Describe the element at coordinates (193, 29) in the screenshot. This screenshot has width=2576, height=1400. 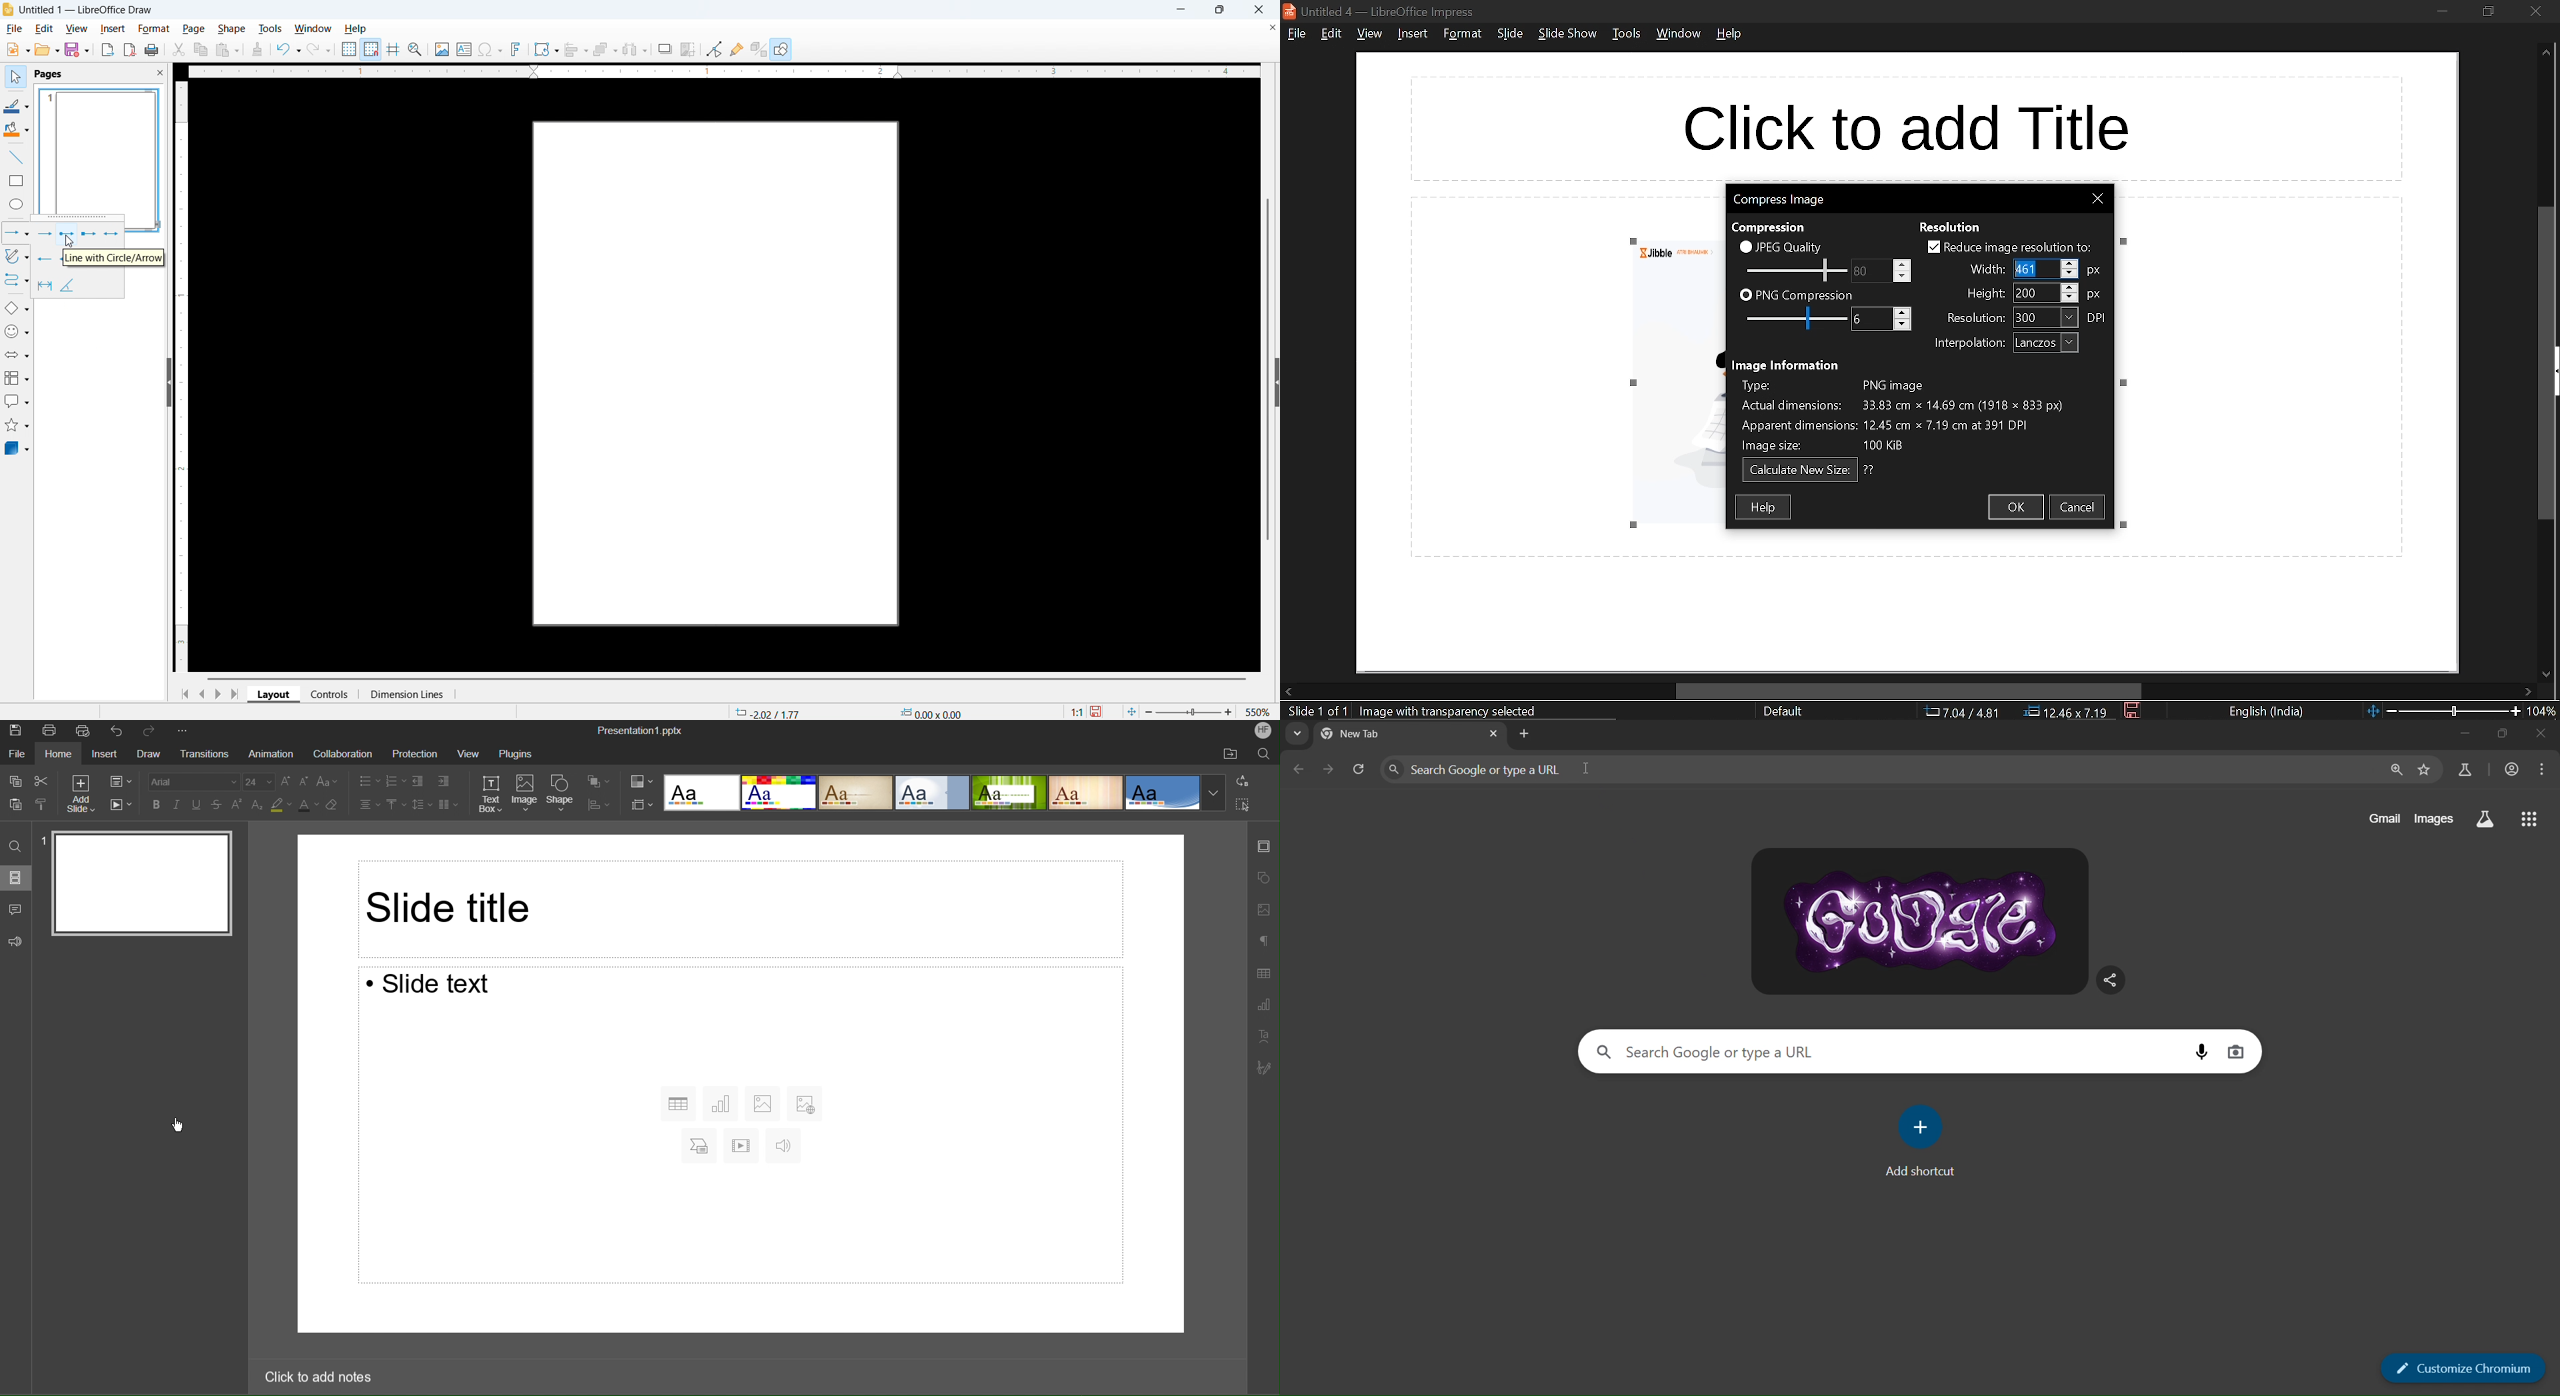
I see `Page ` at that location.